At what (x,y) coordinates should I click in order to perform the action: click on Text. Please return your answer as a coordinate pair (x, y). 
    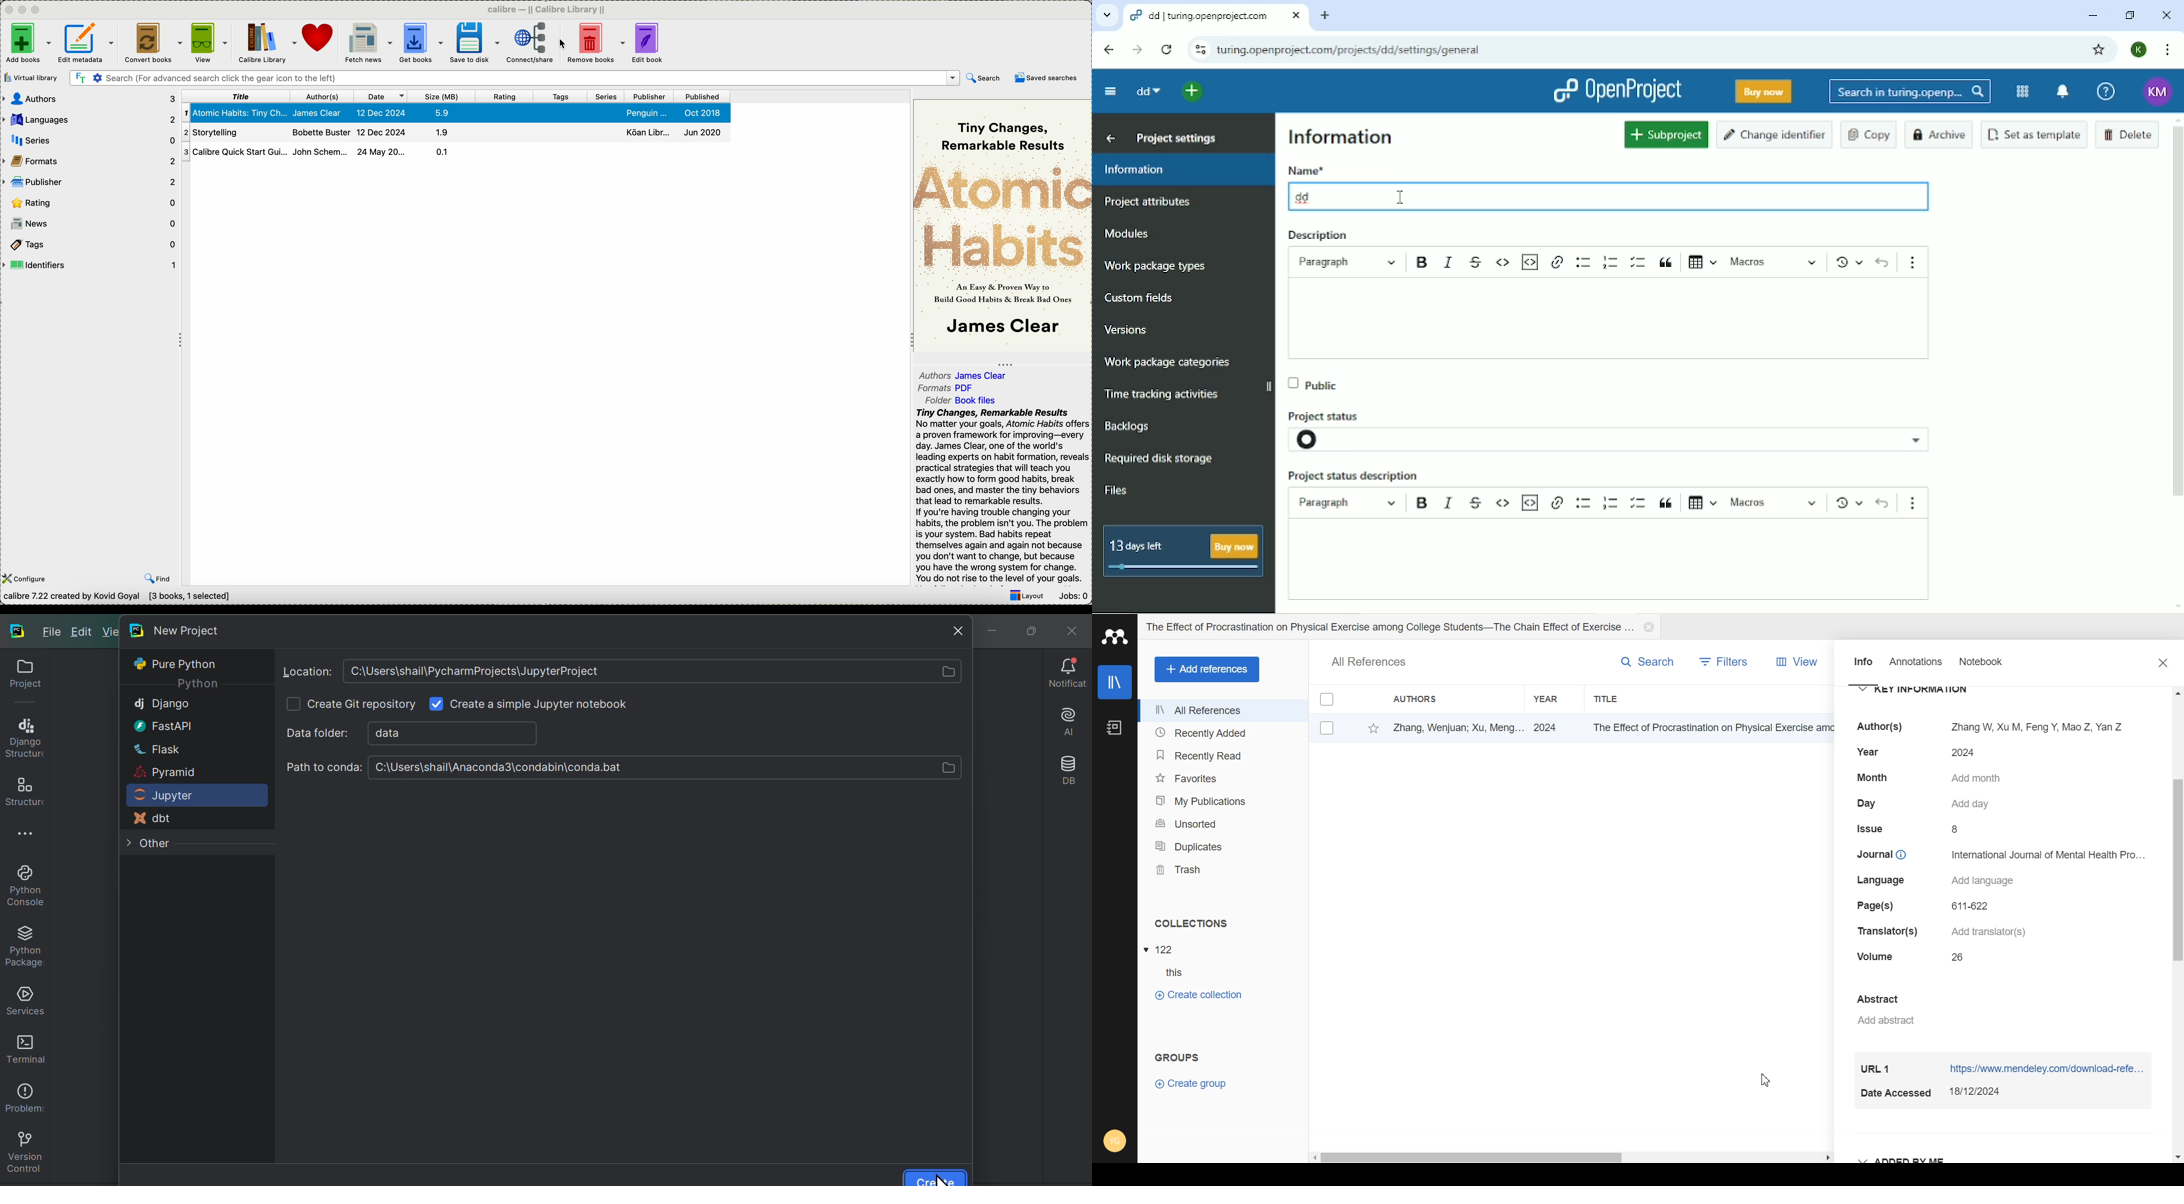
    Looking at the image, I should click on (1190, 924).